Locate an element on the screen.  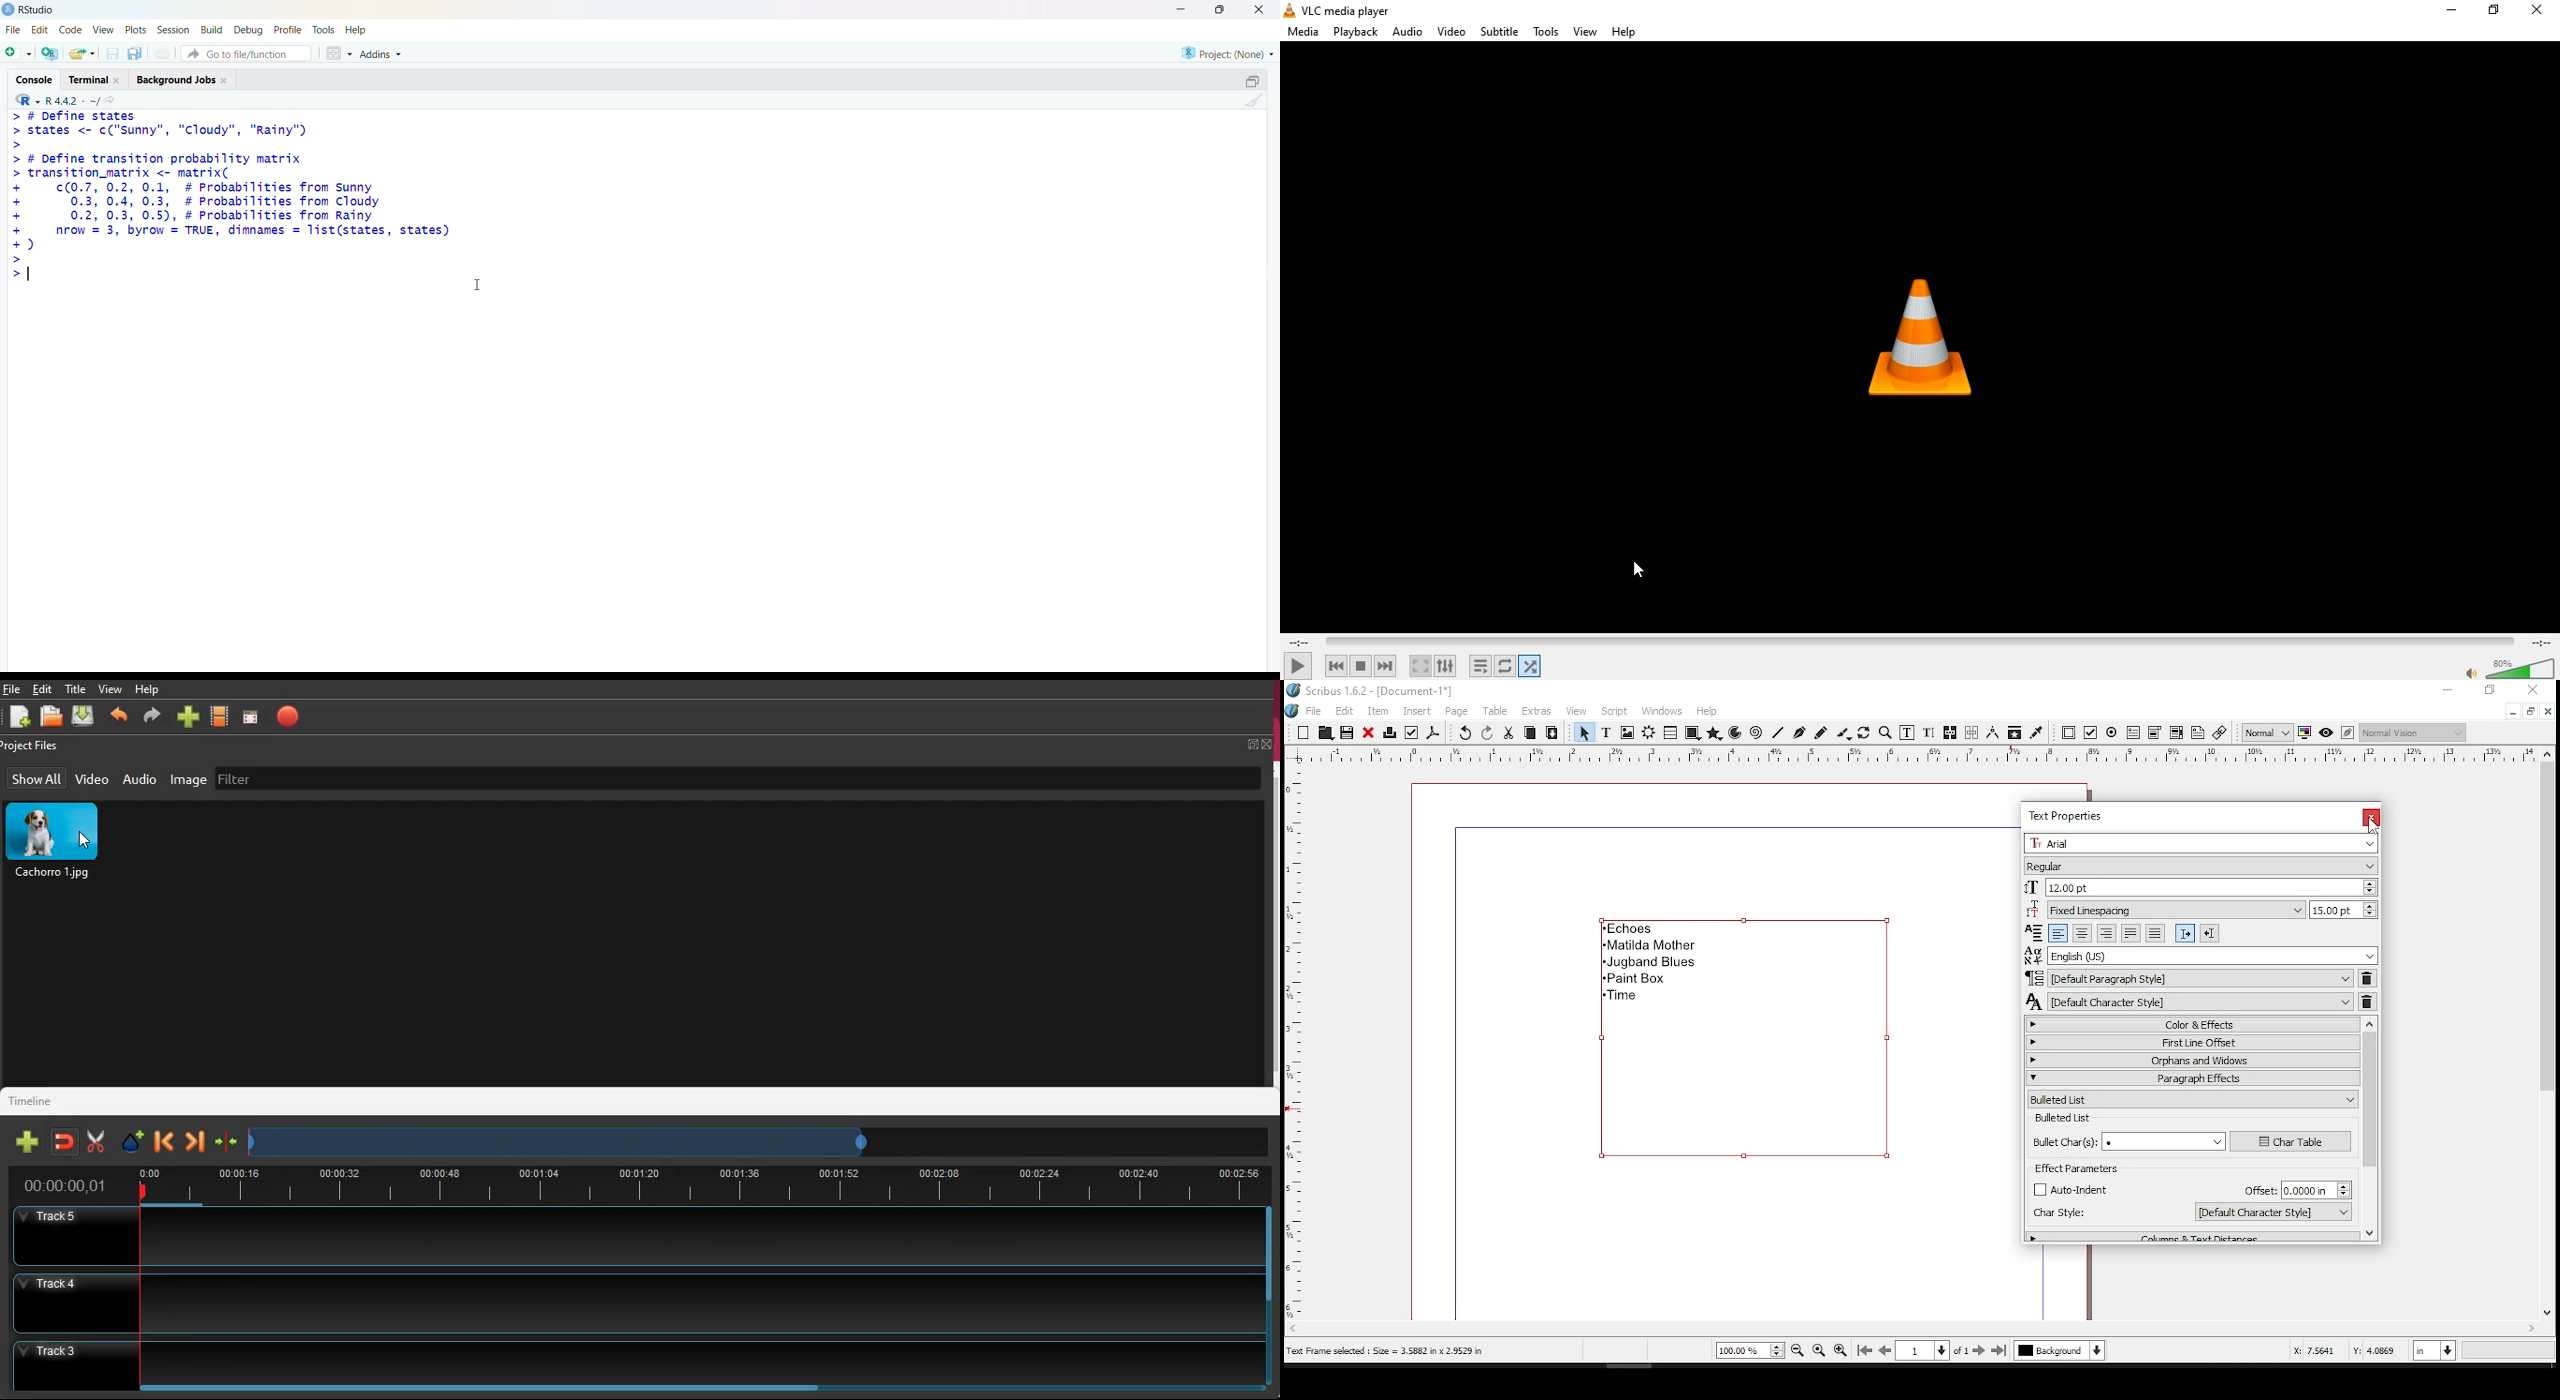
cursor is located at coordinates (482, 289).